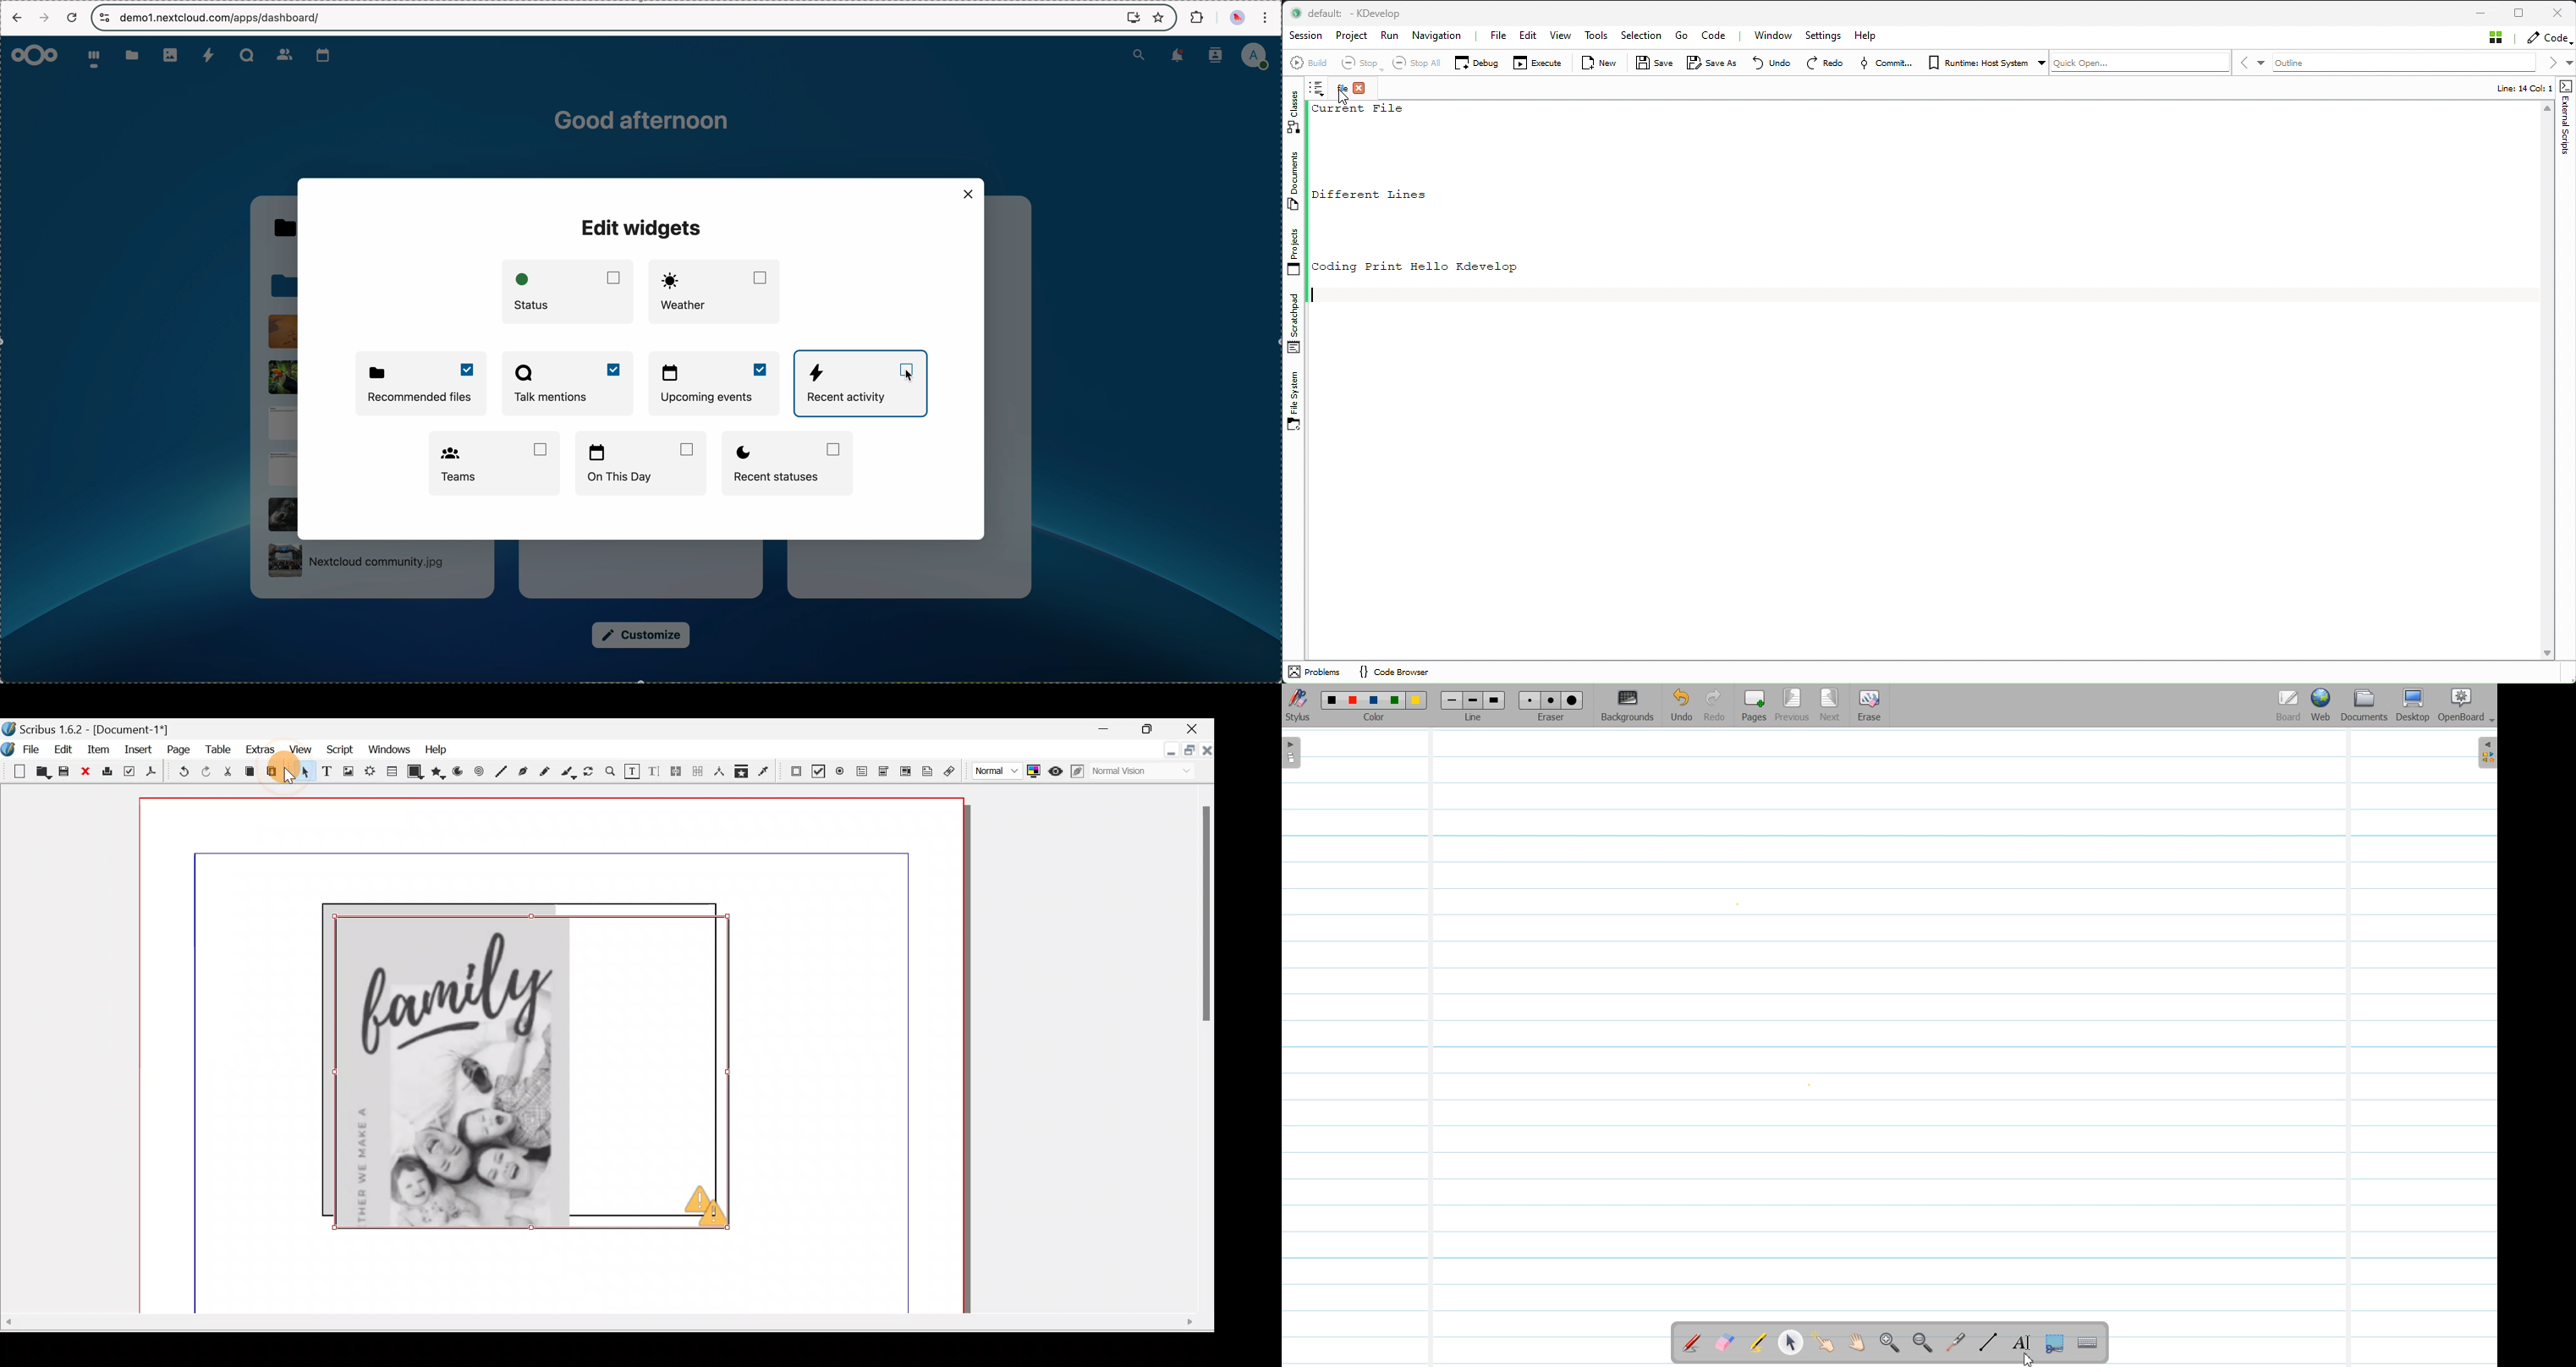  Describe the element at coordinates (279, 516) in the screenshot. I see `file` at that location.